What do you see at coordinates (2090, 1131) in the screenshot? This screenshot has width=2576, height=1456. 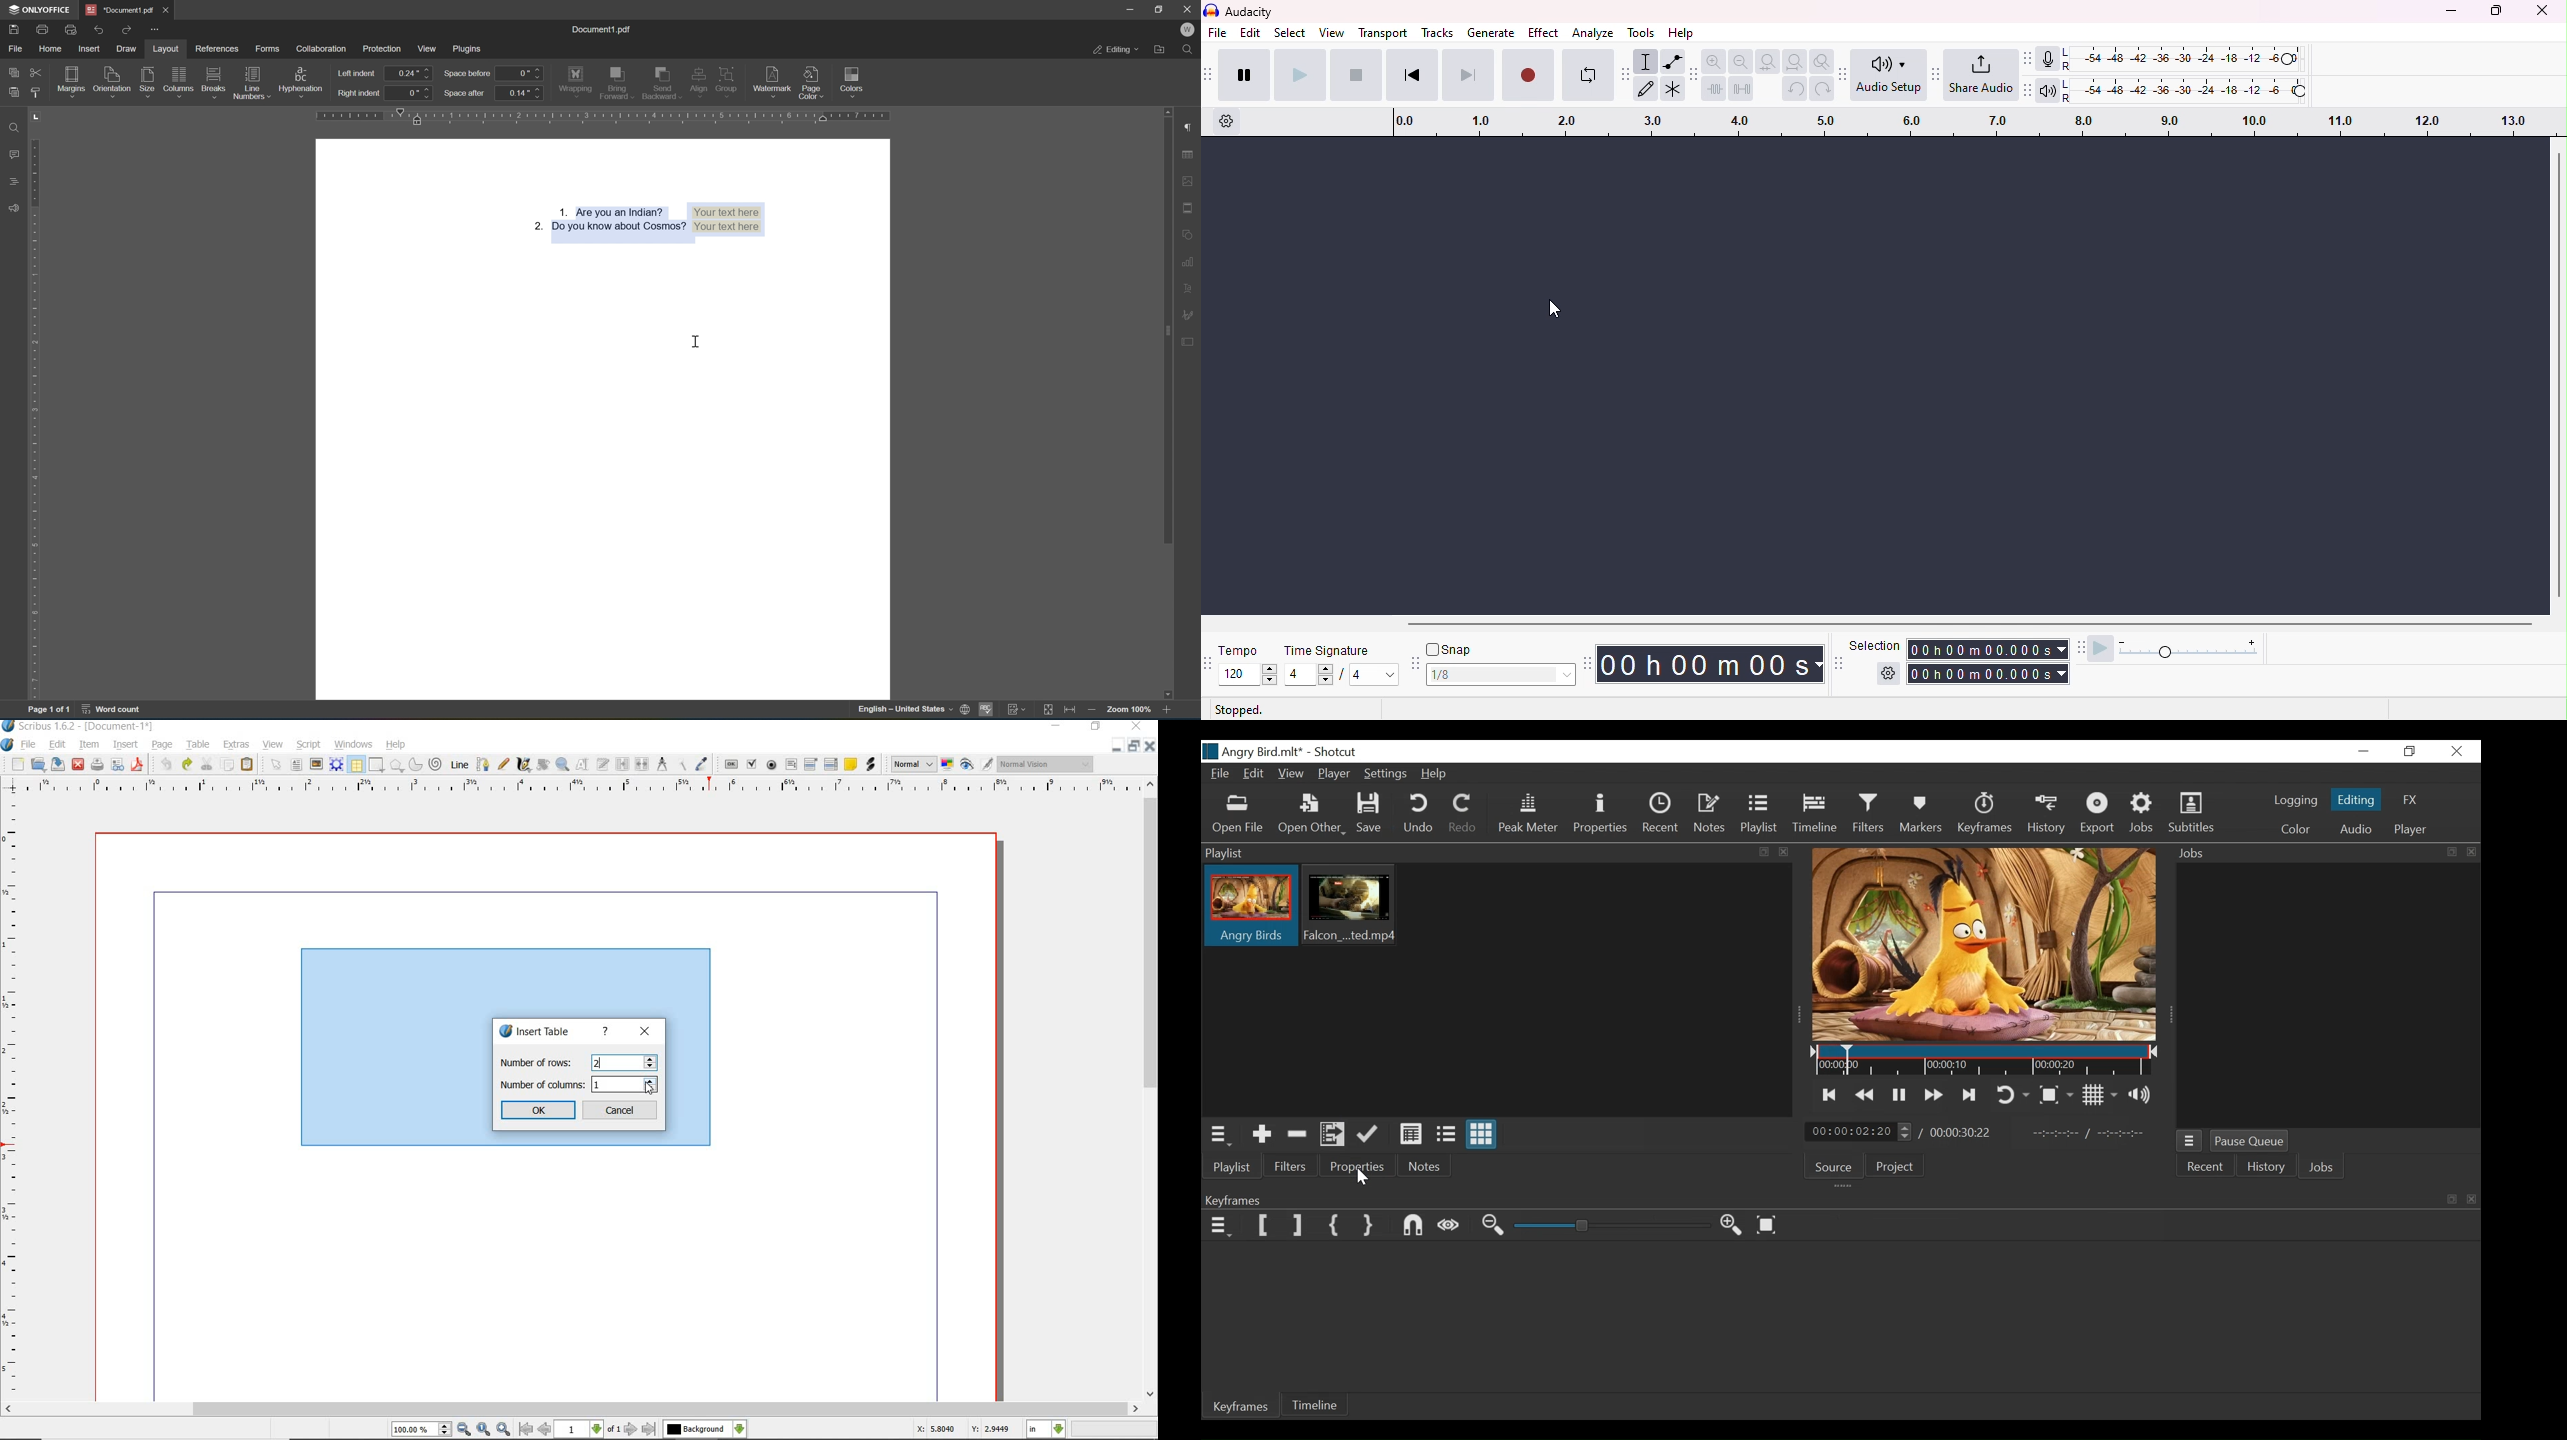 I see `In Point` at bounding box center [2090, 1131].